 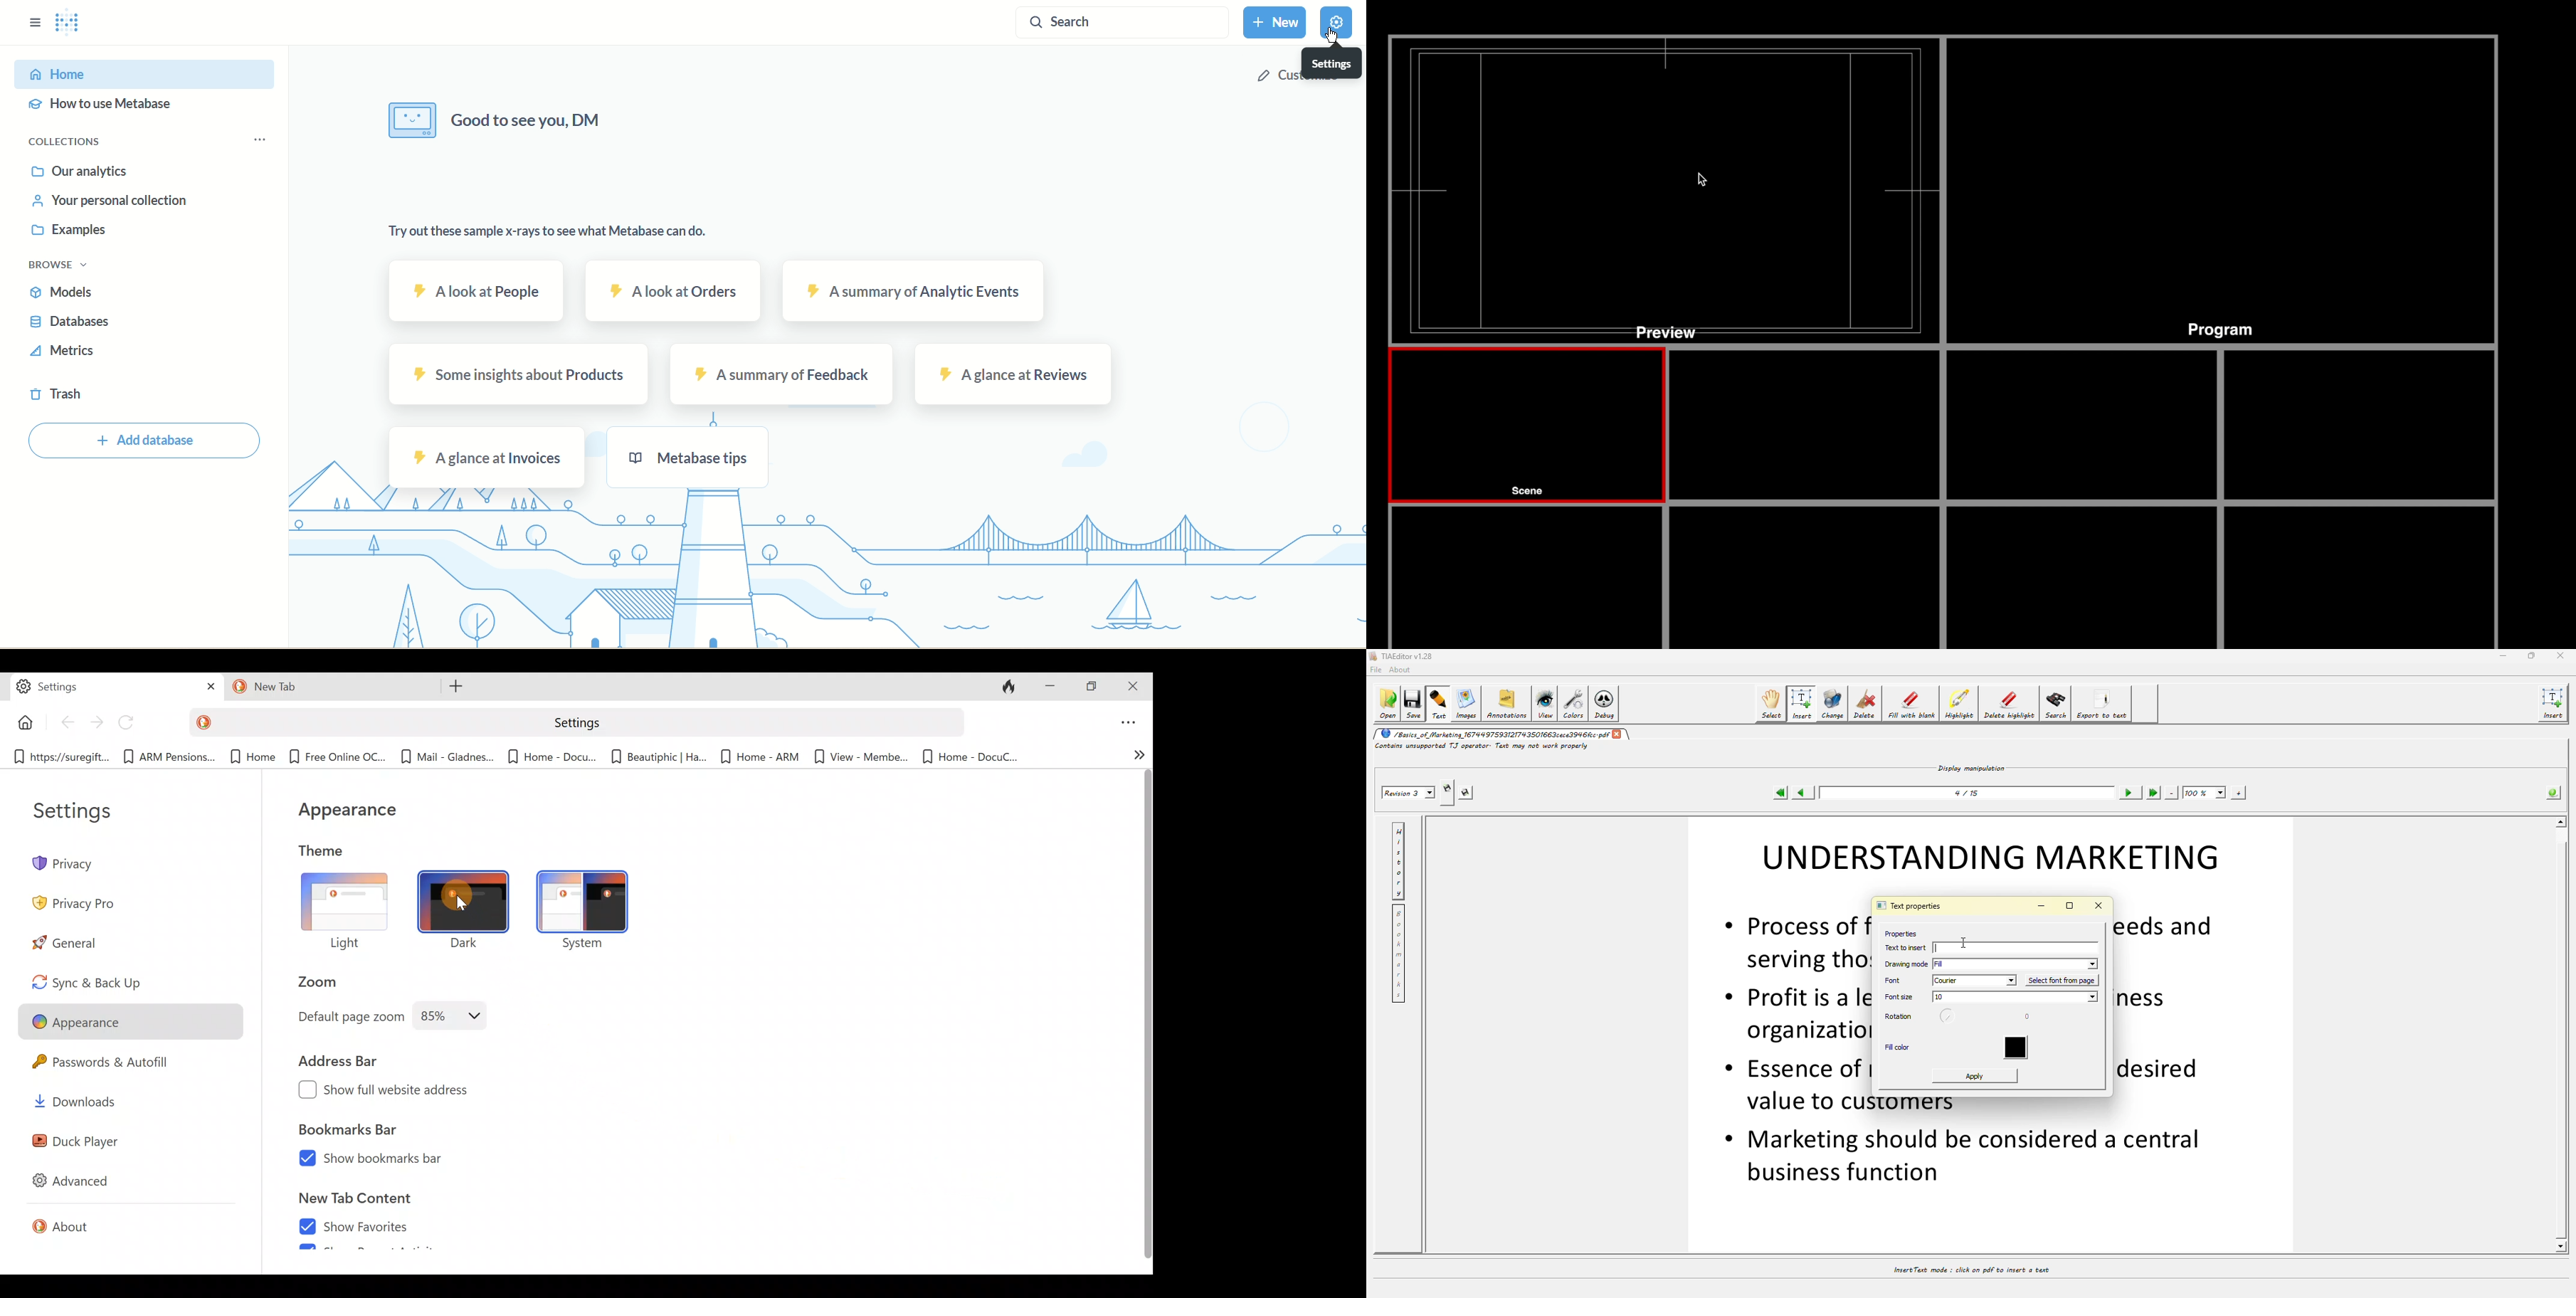 What do you see at coordinates (762, 759) in the screenshot?
I see `Bookmark 8` at bounding box center [762, 759].